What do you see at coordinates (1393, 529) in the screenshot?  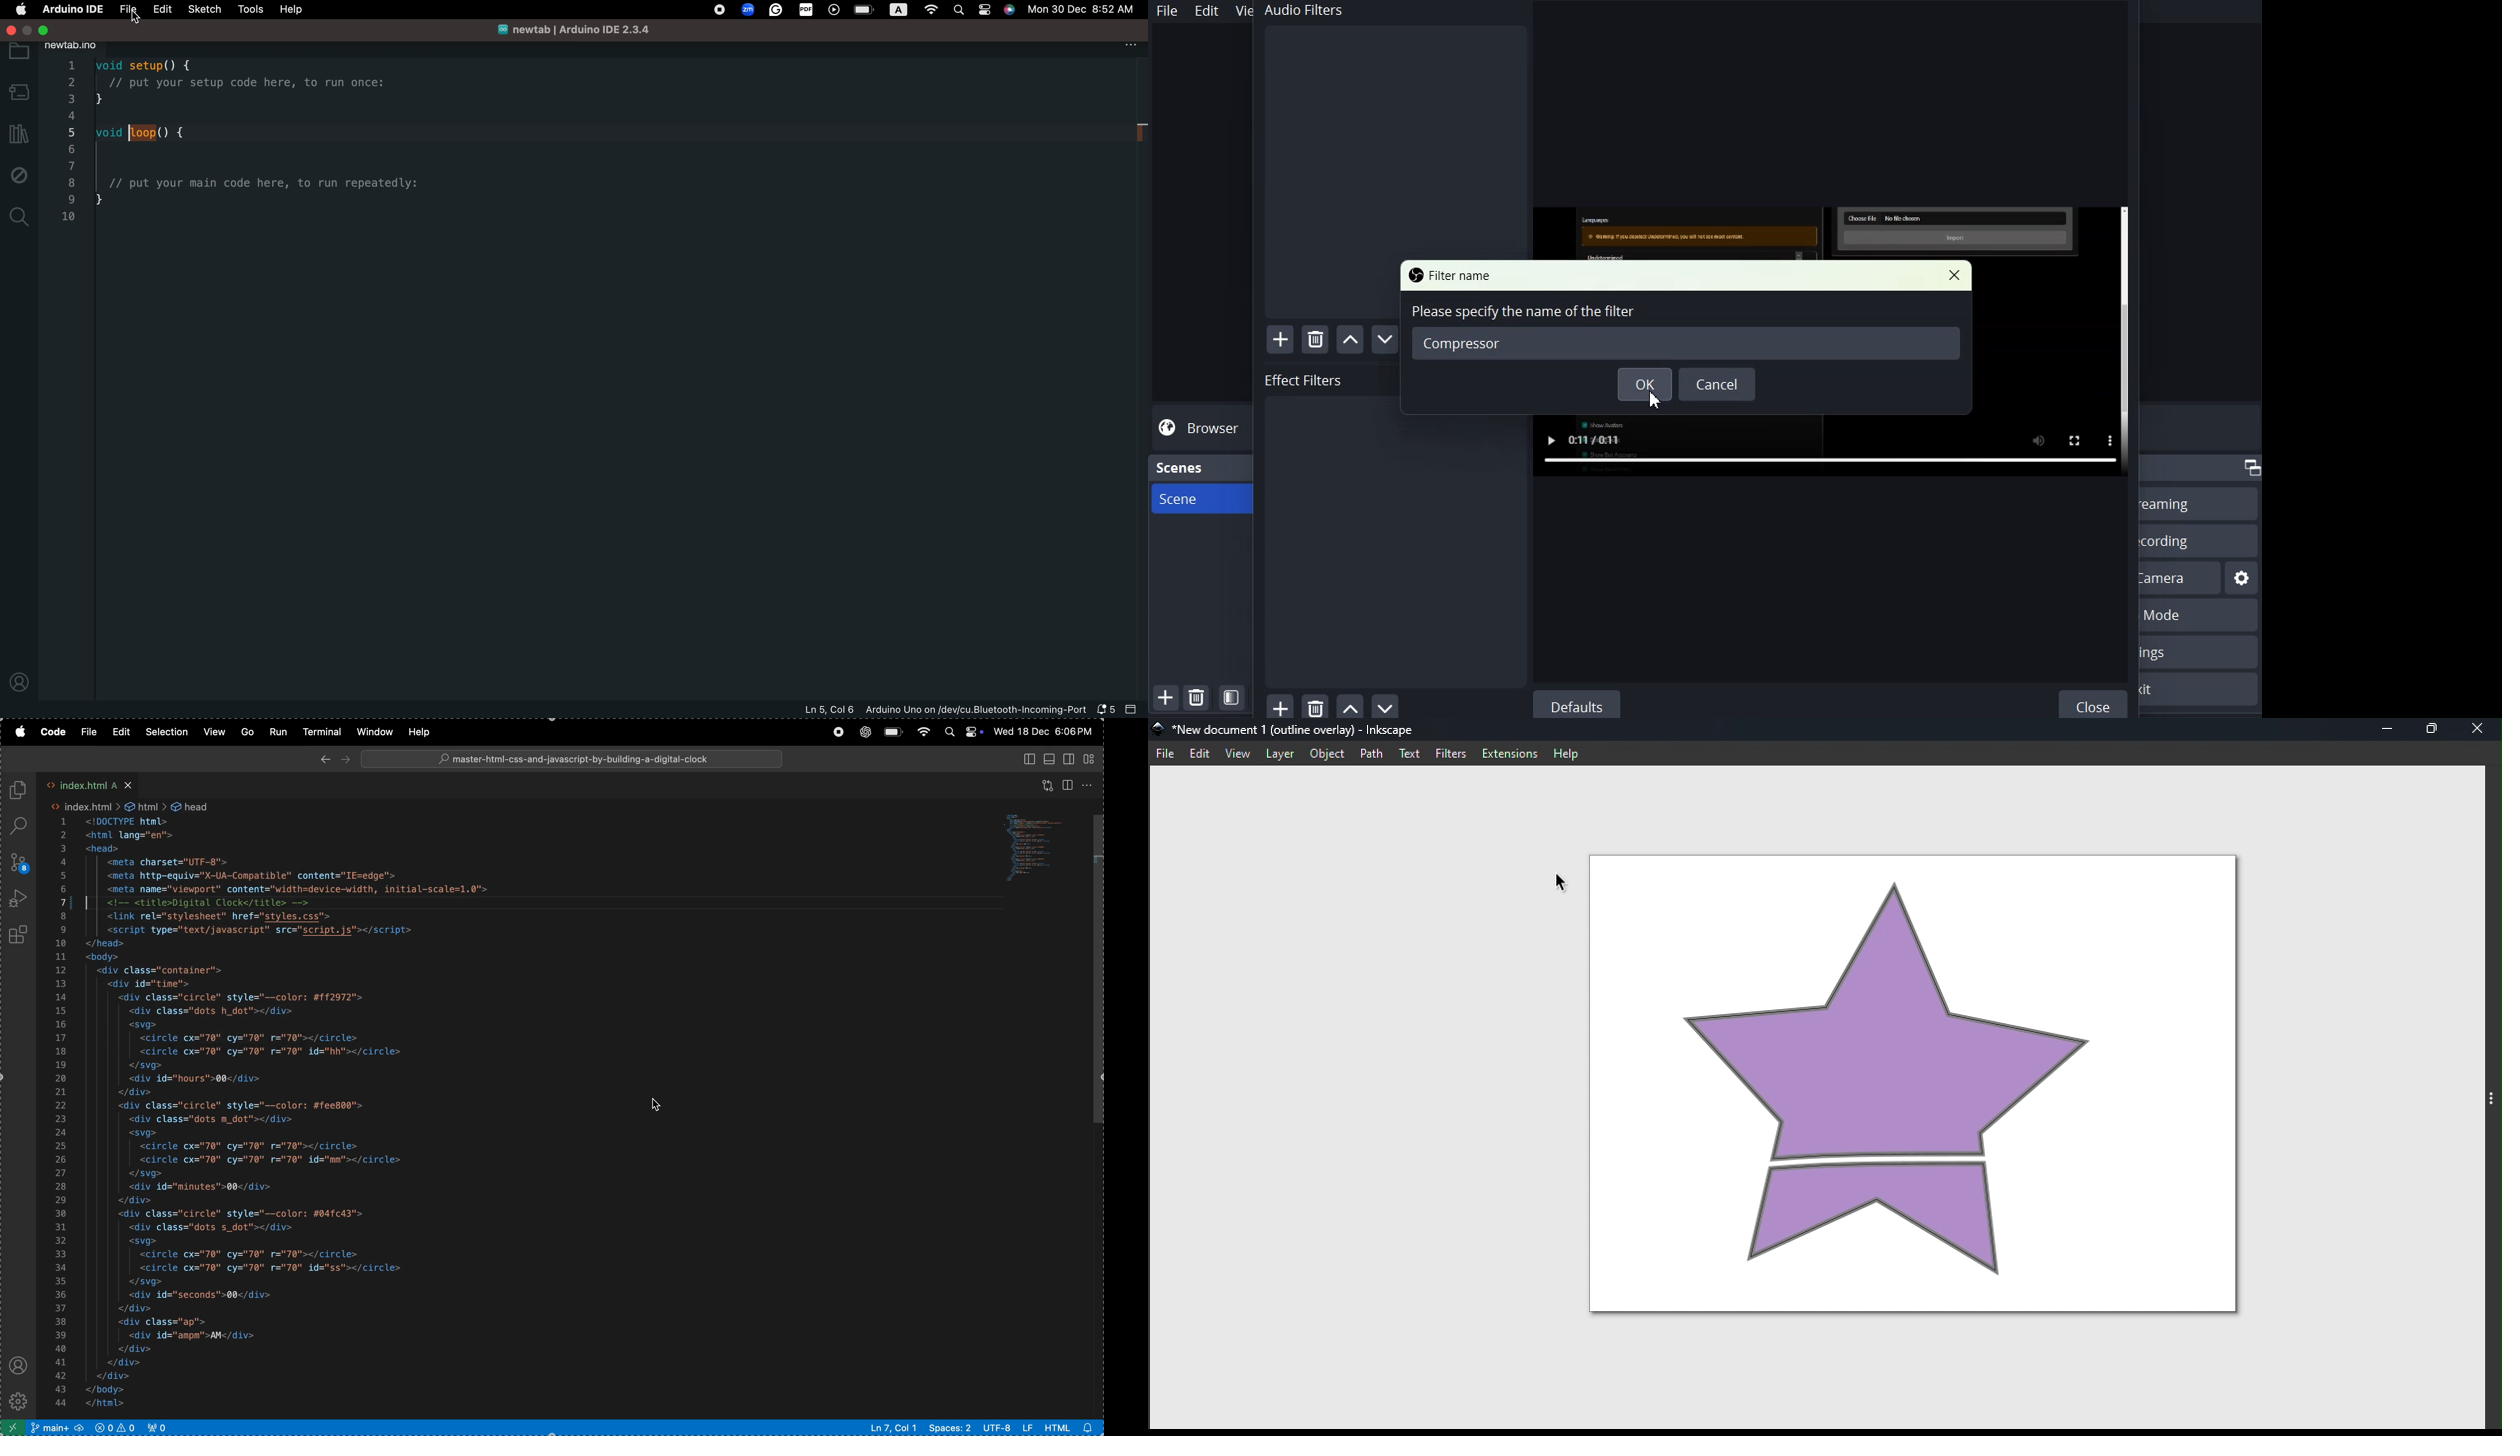 I see `Effect Filters` at bounding box center [1393, 529].